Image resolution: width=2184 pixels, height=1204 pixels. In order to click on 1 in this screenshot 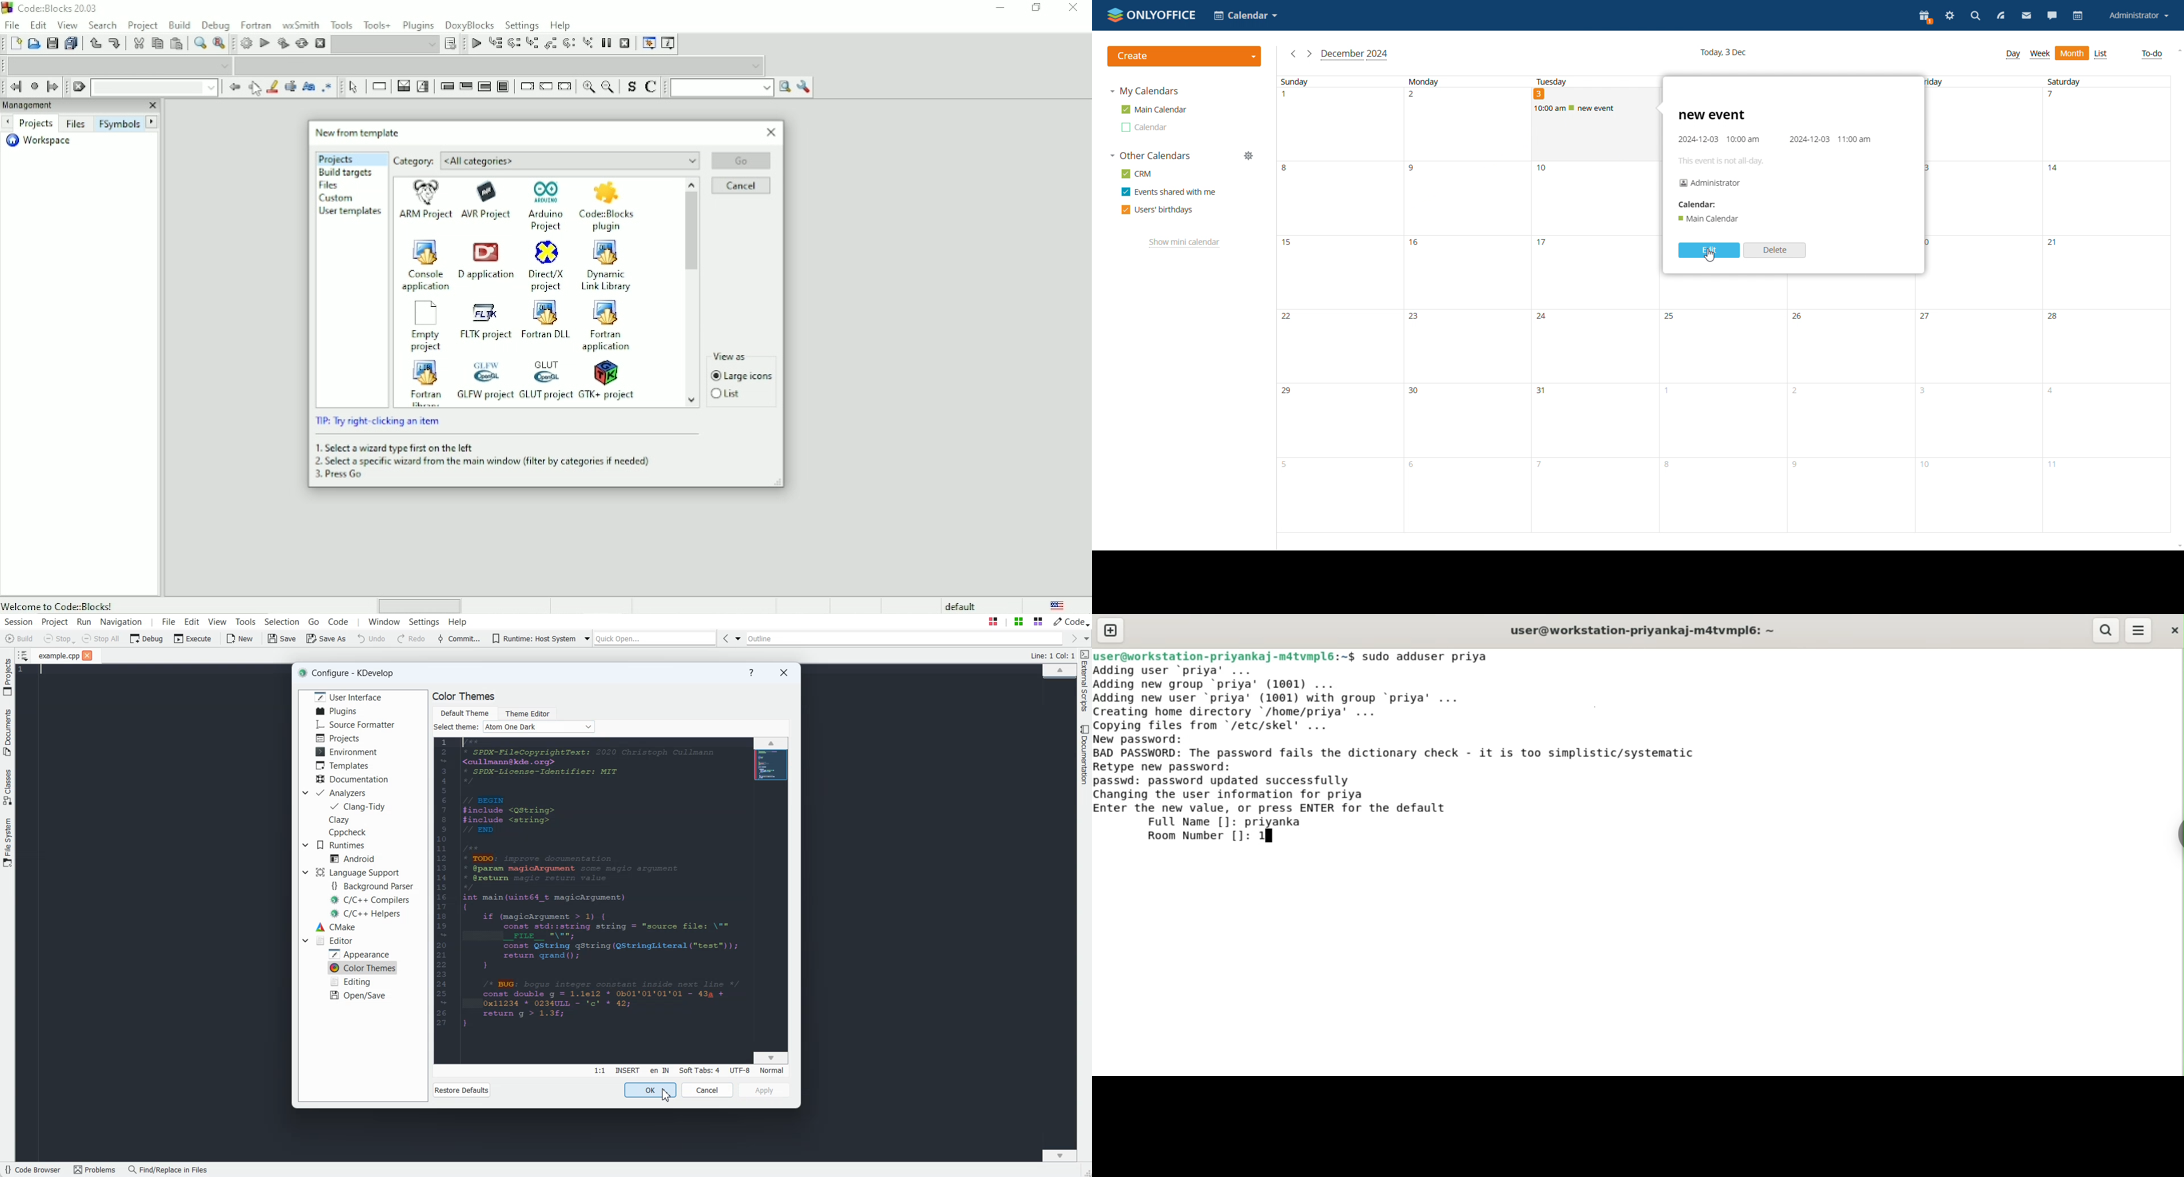, I will do `click(1720, 421)`.